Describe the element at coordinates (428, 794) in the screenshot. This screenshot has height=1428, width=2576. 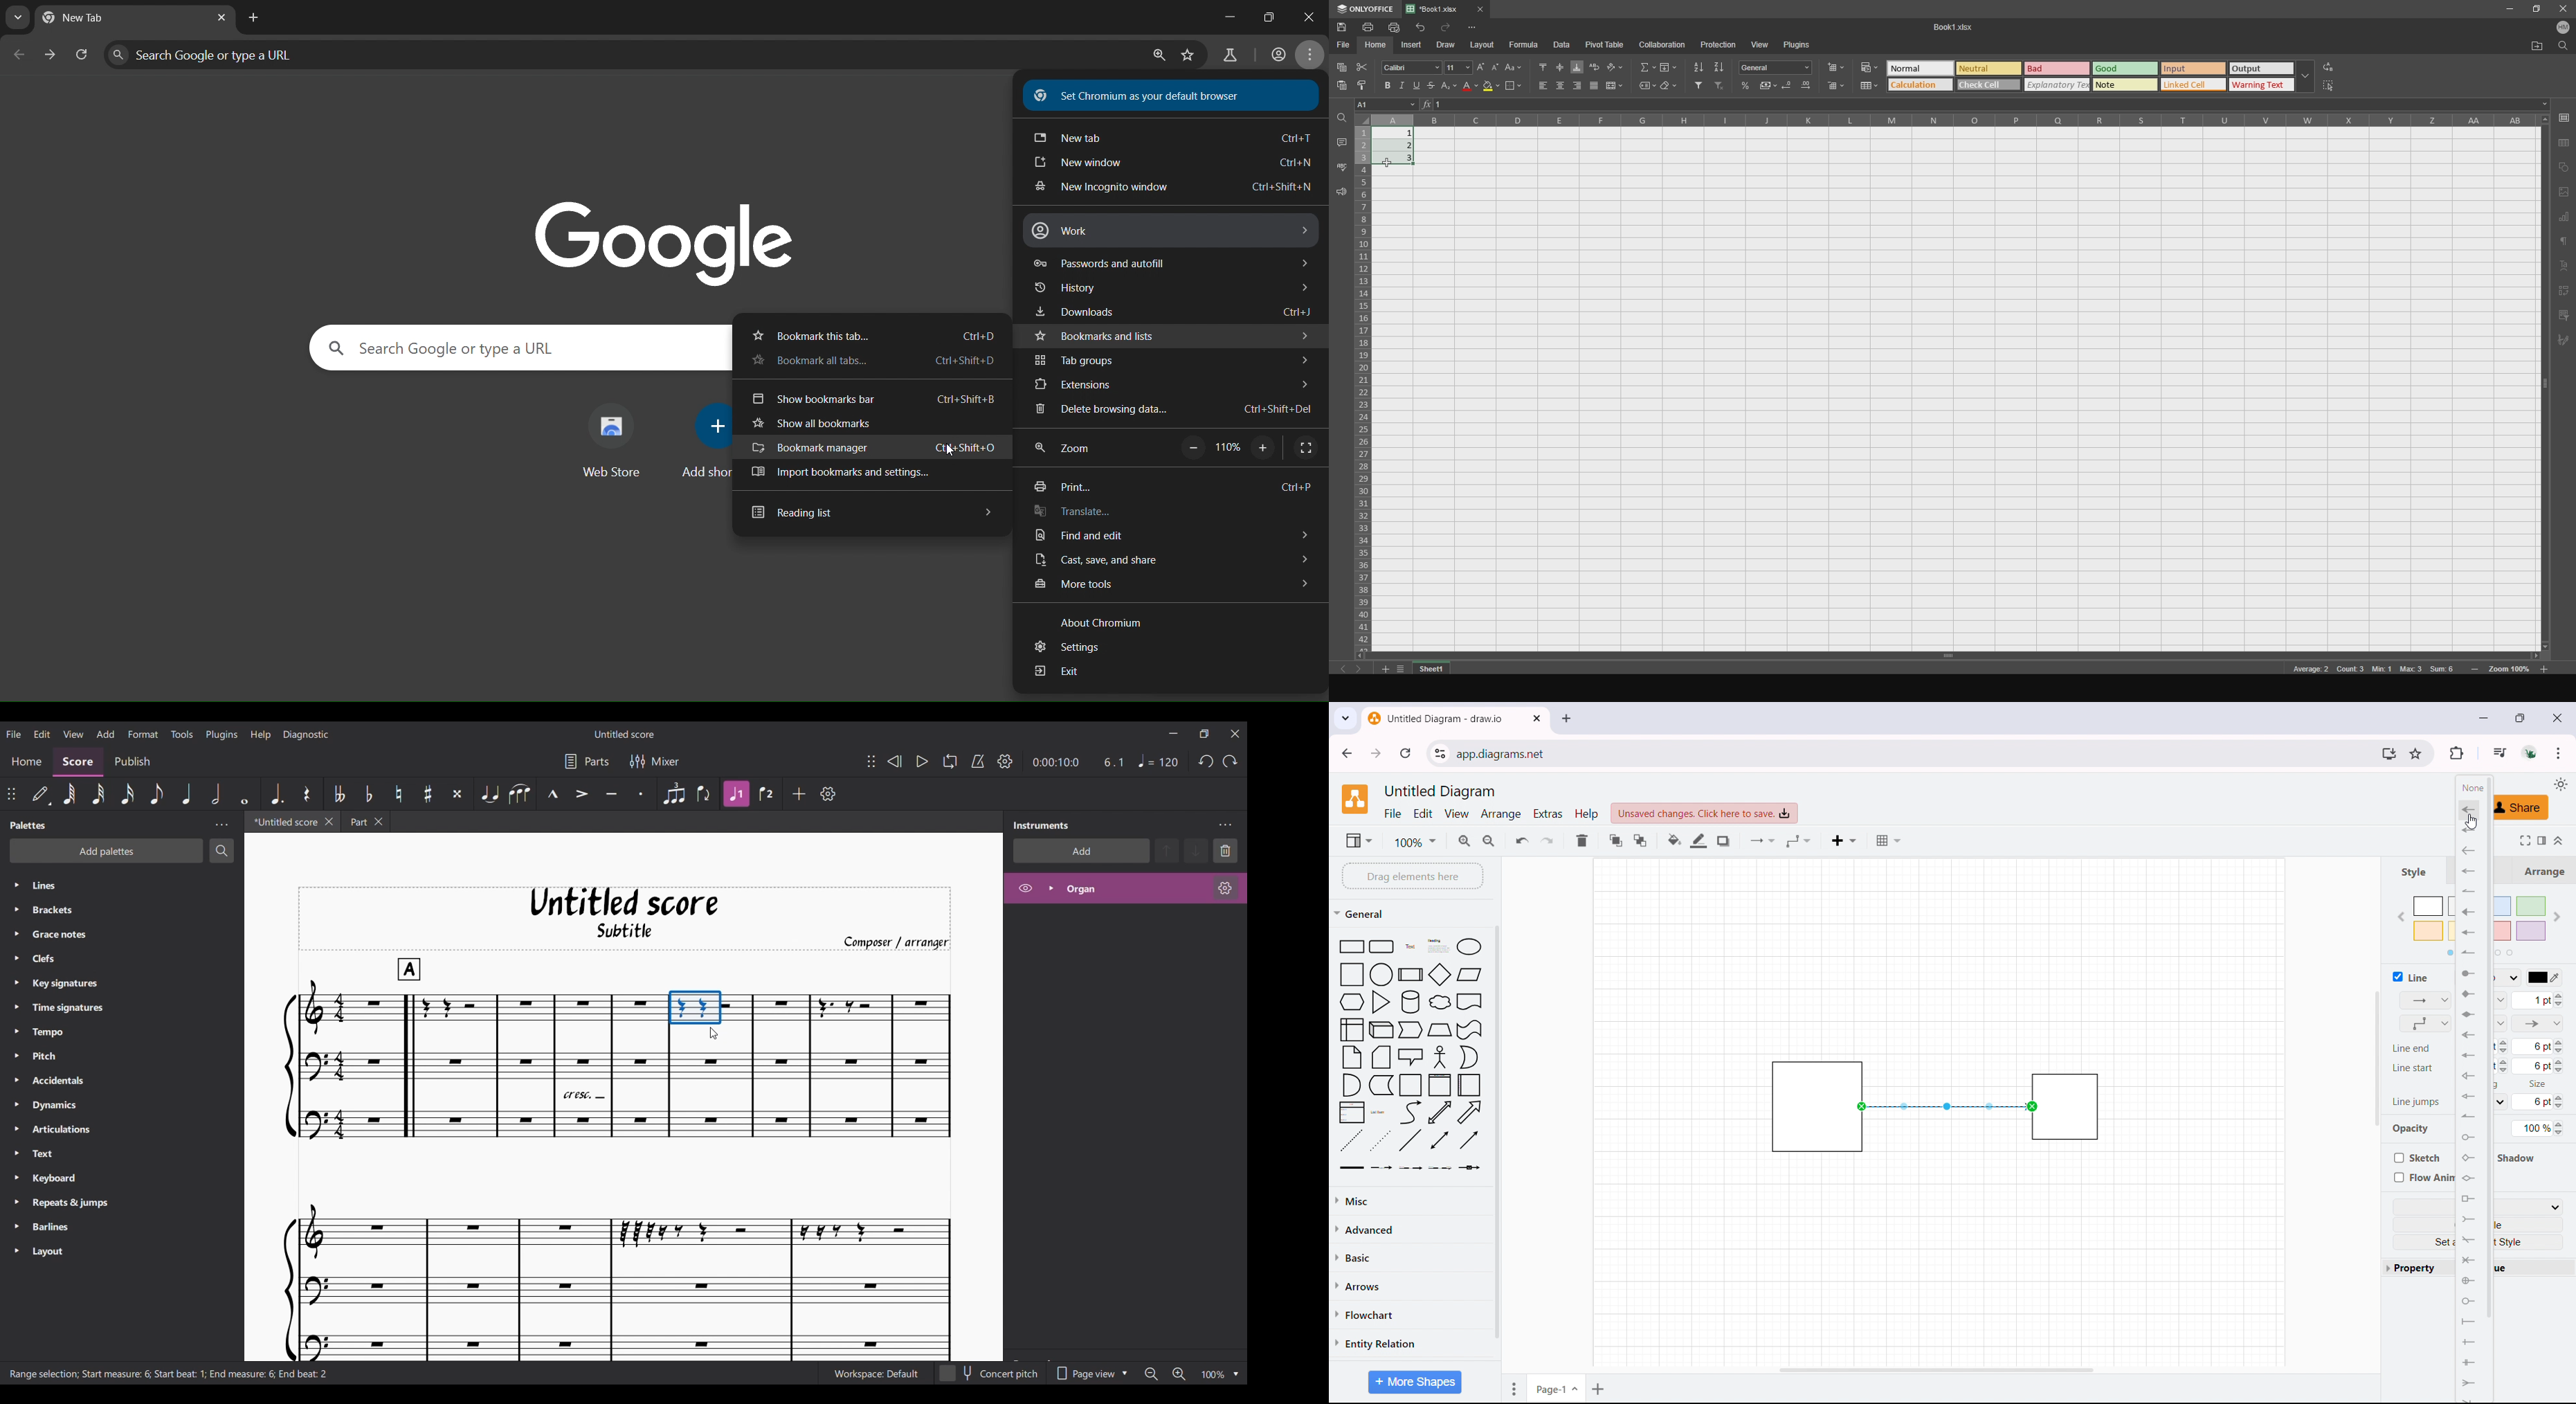
I see `Toggle sharp` at that location.